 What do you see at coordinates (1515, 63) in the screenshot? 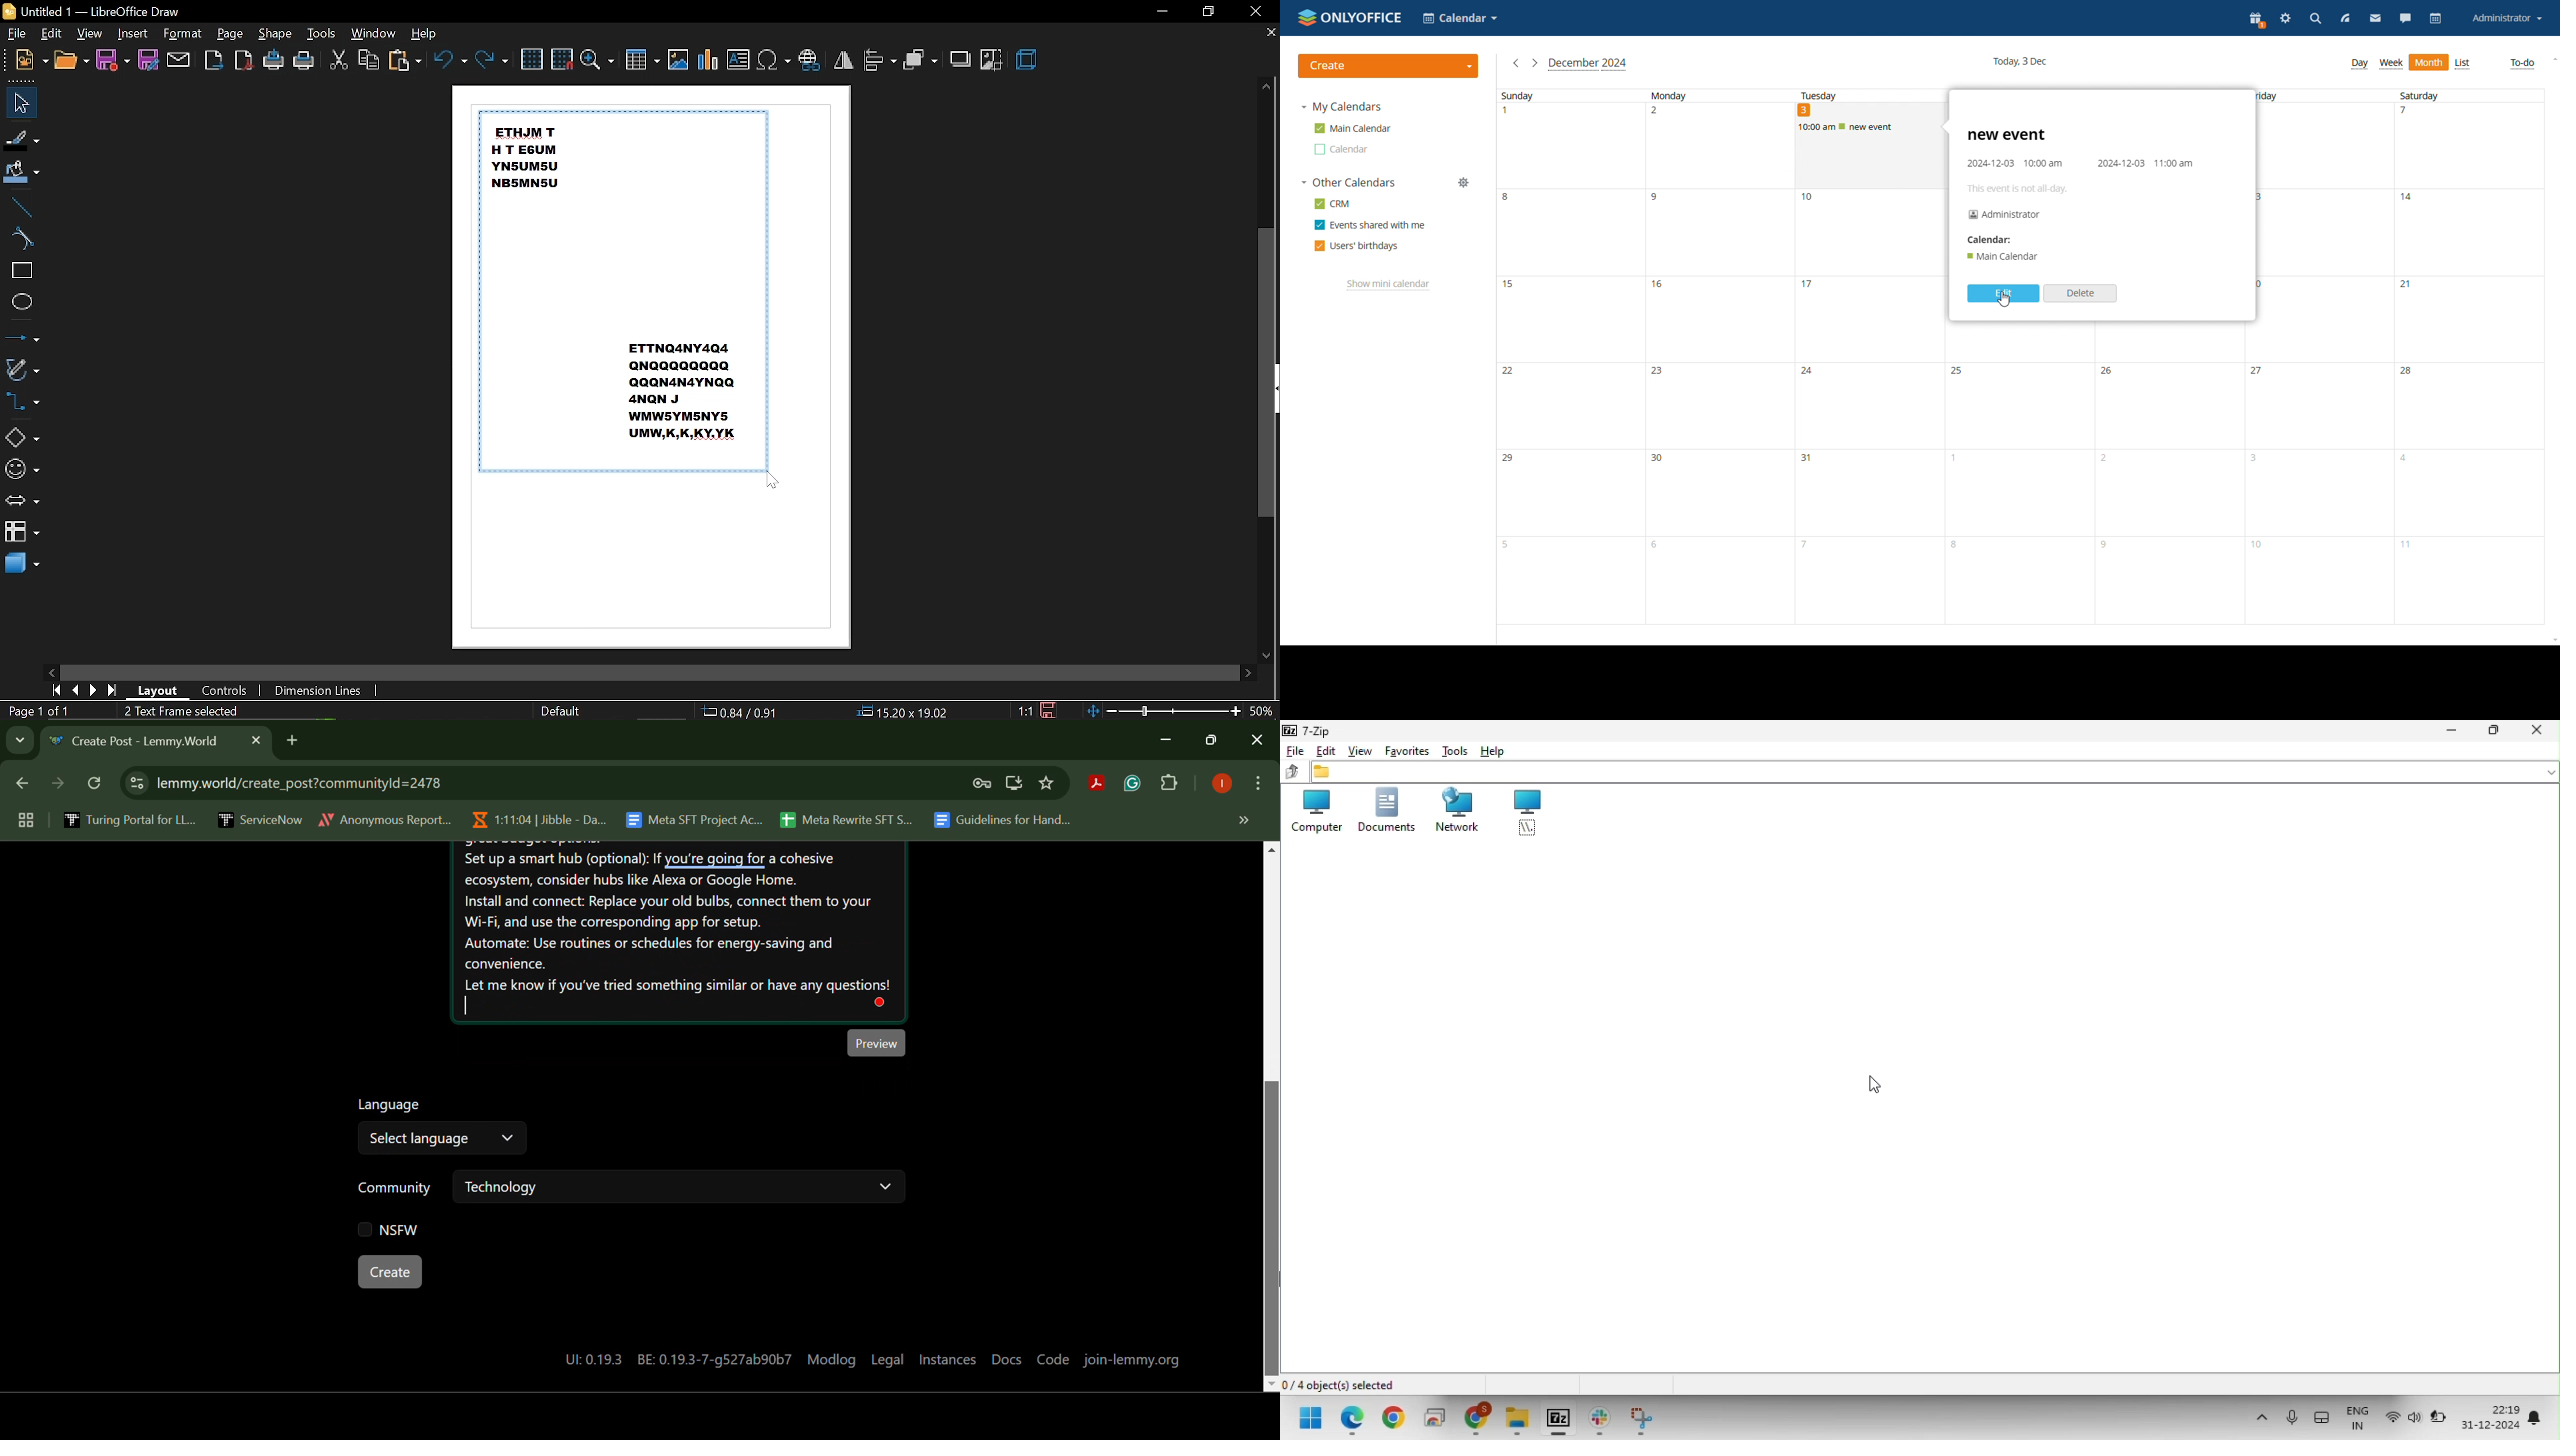
I see `previous month` at bounding box center [1515, 63].